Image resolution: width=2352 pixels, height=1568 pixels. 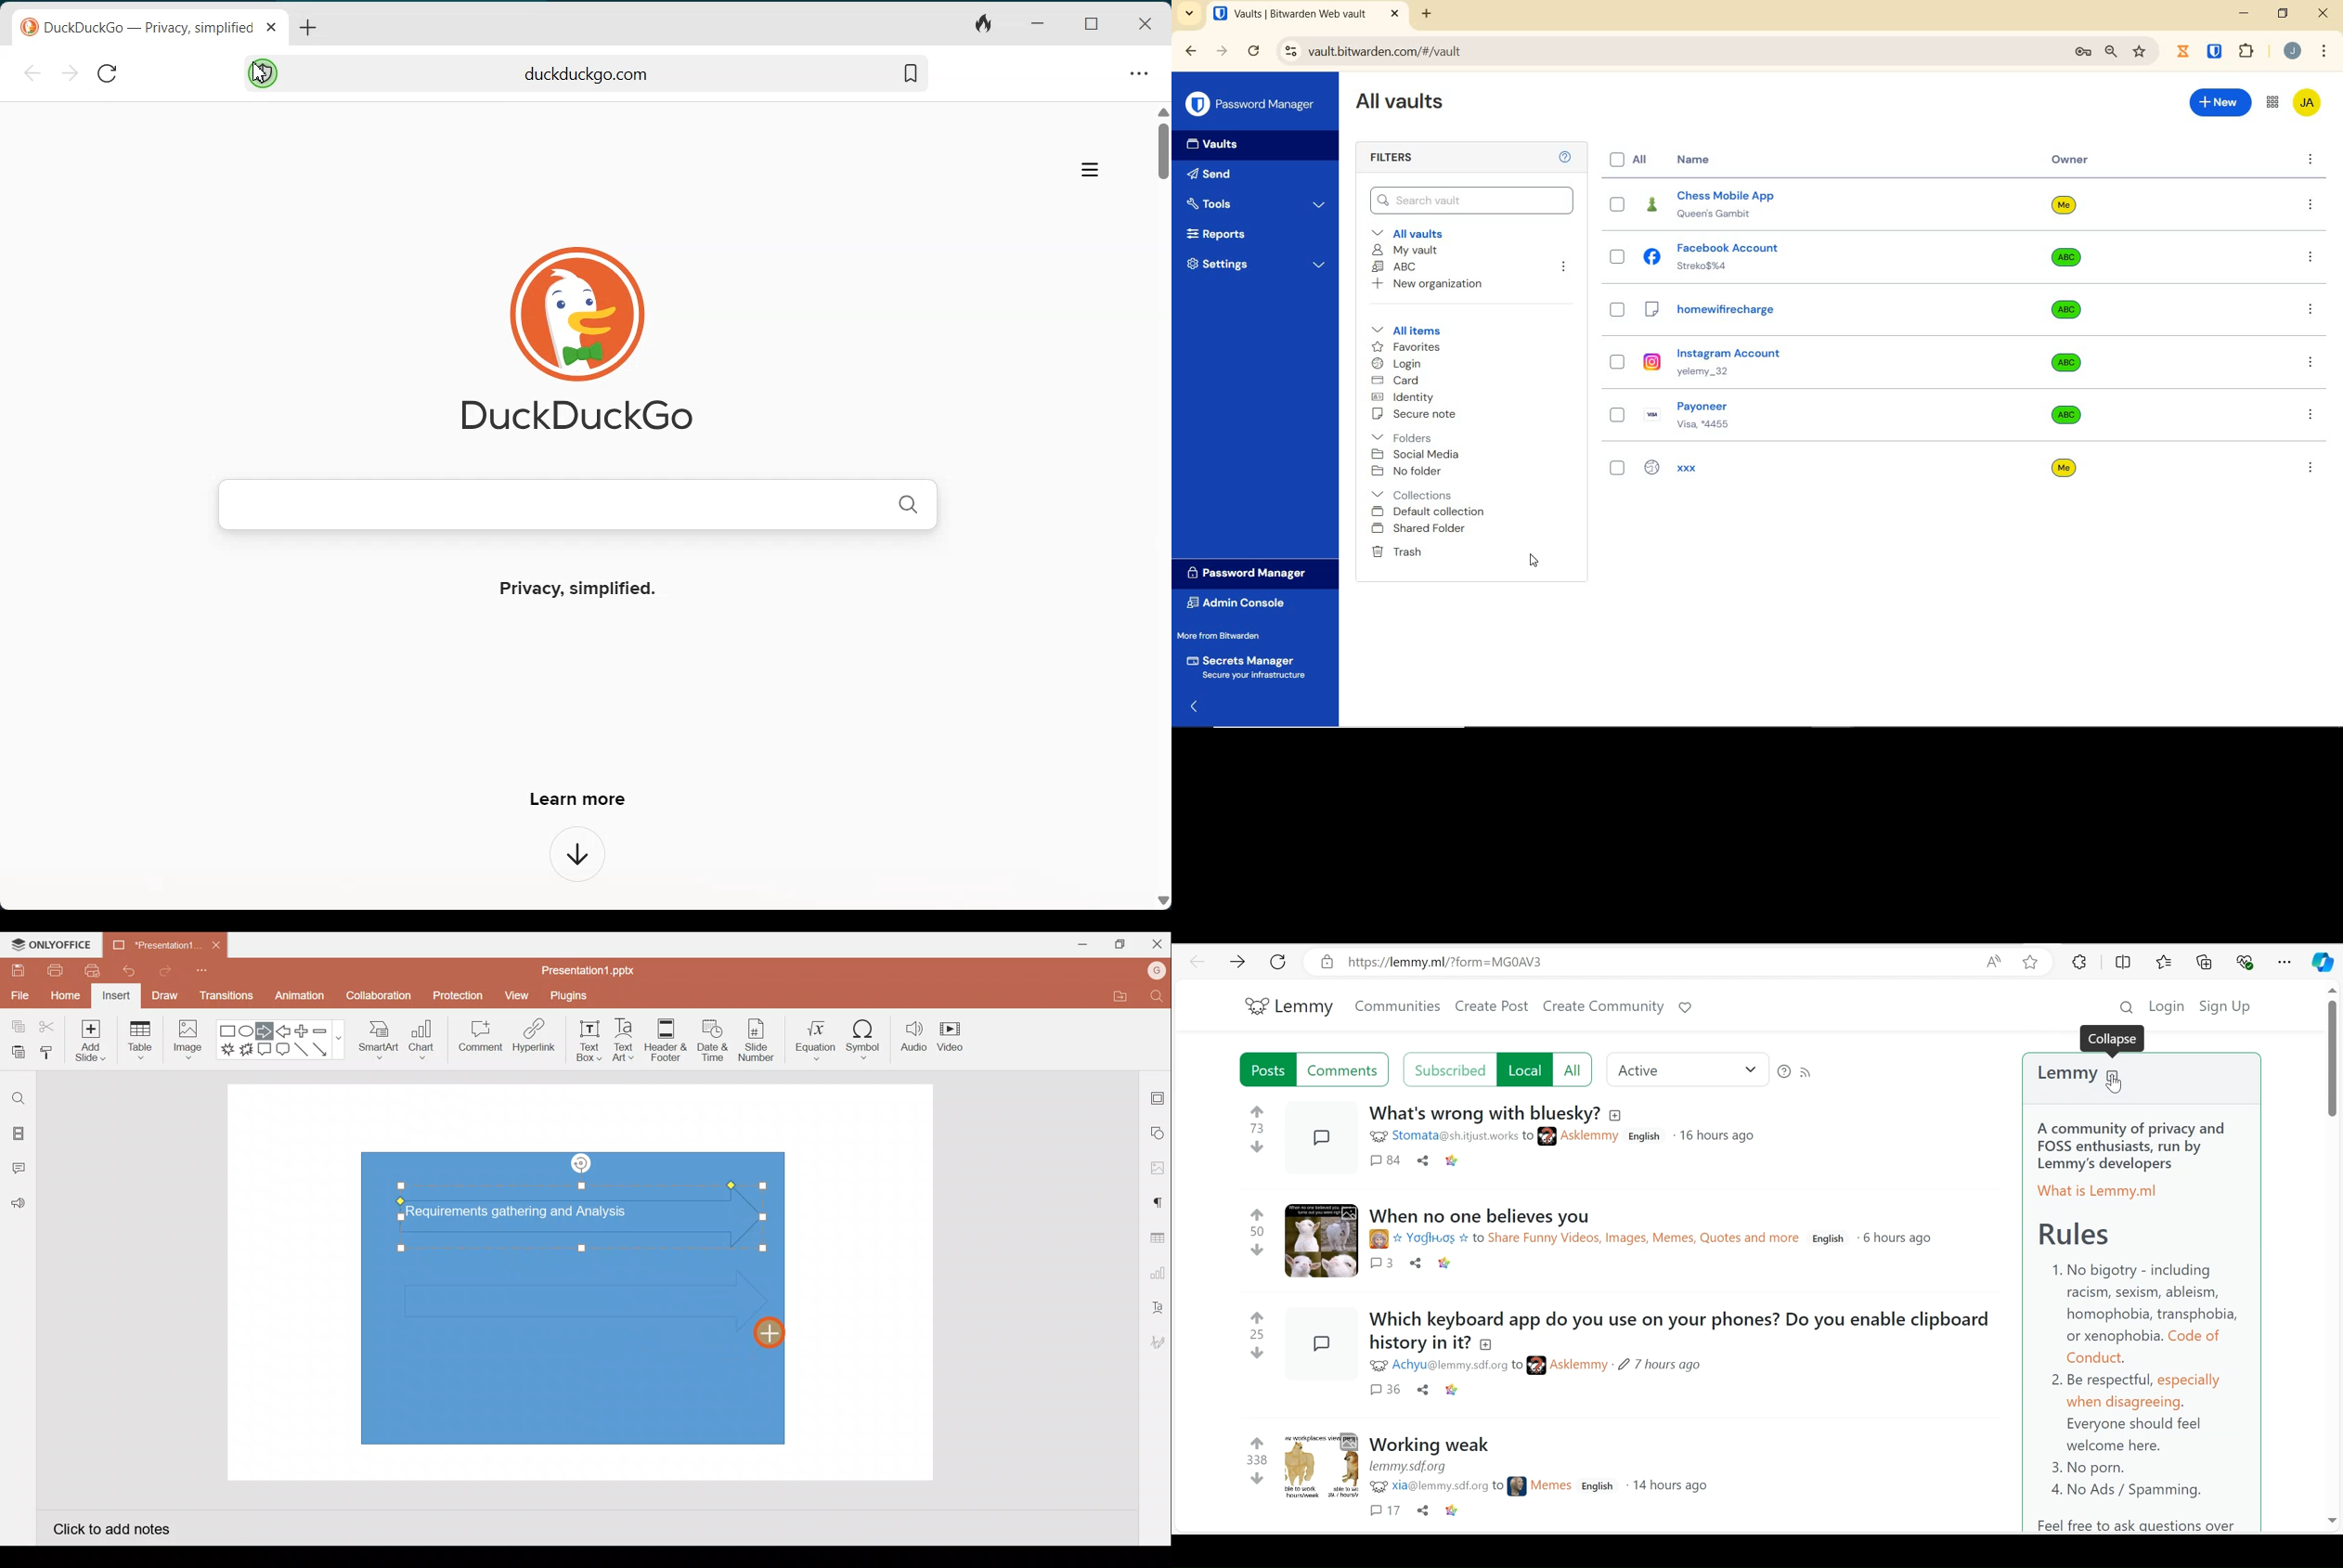 I want to click on Shield protected, so click(x=262, y=72).